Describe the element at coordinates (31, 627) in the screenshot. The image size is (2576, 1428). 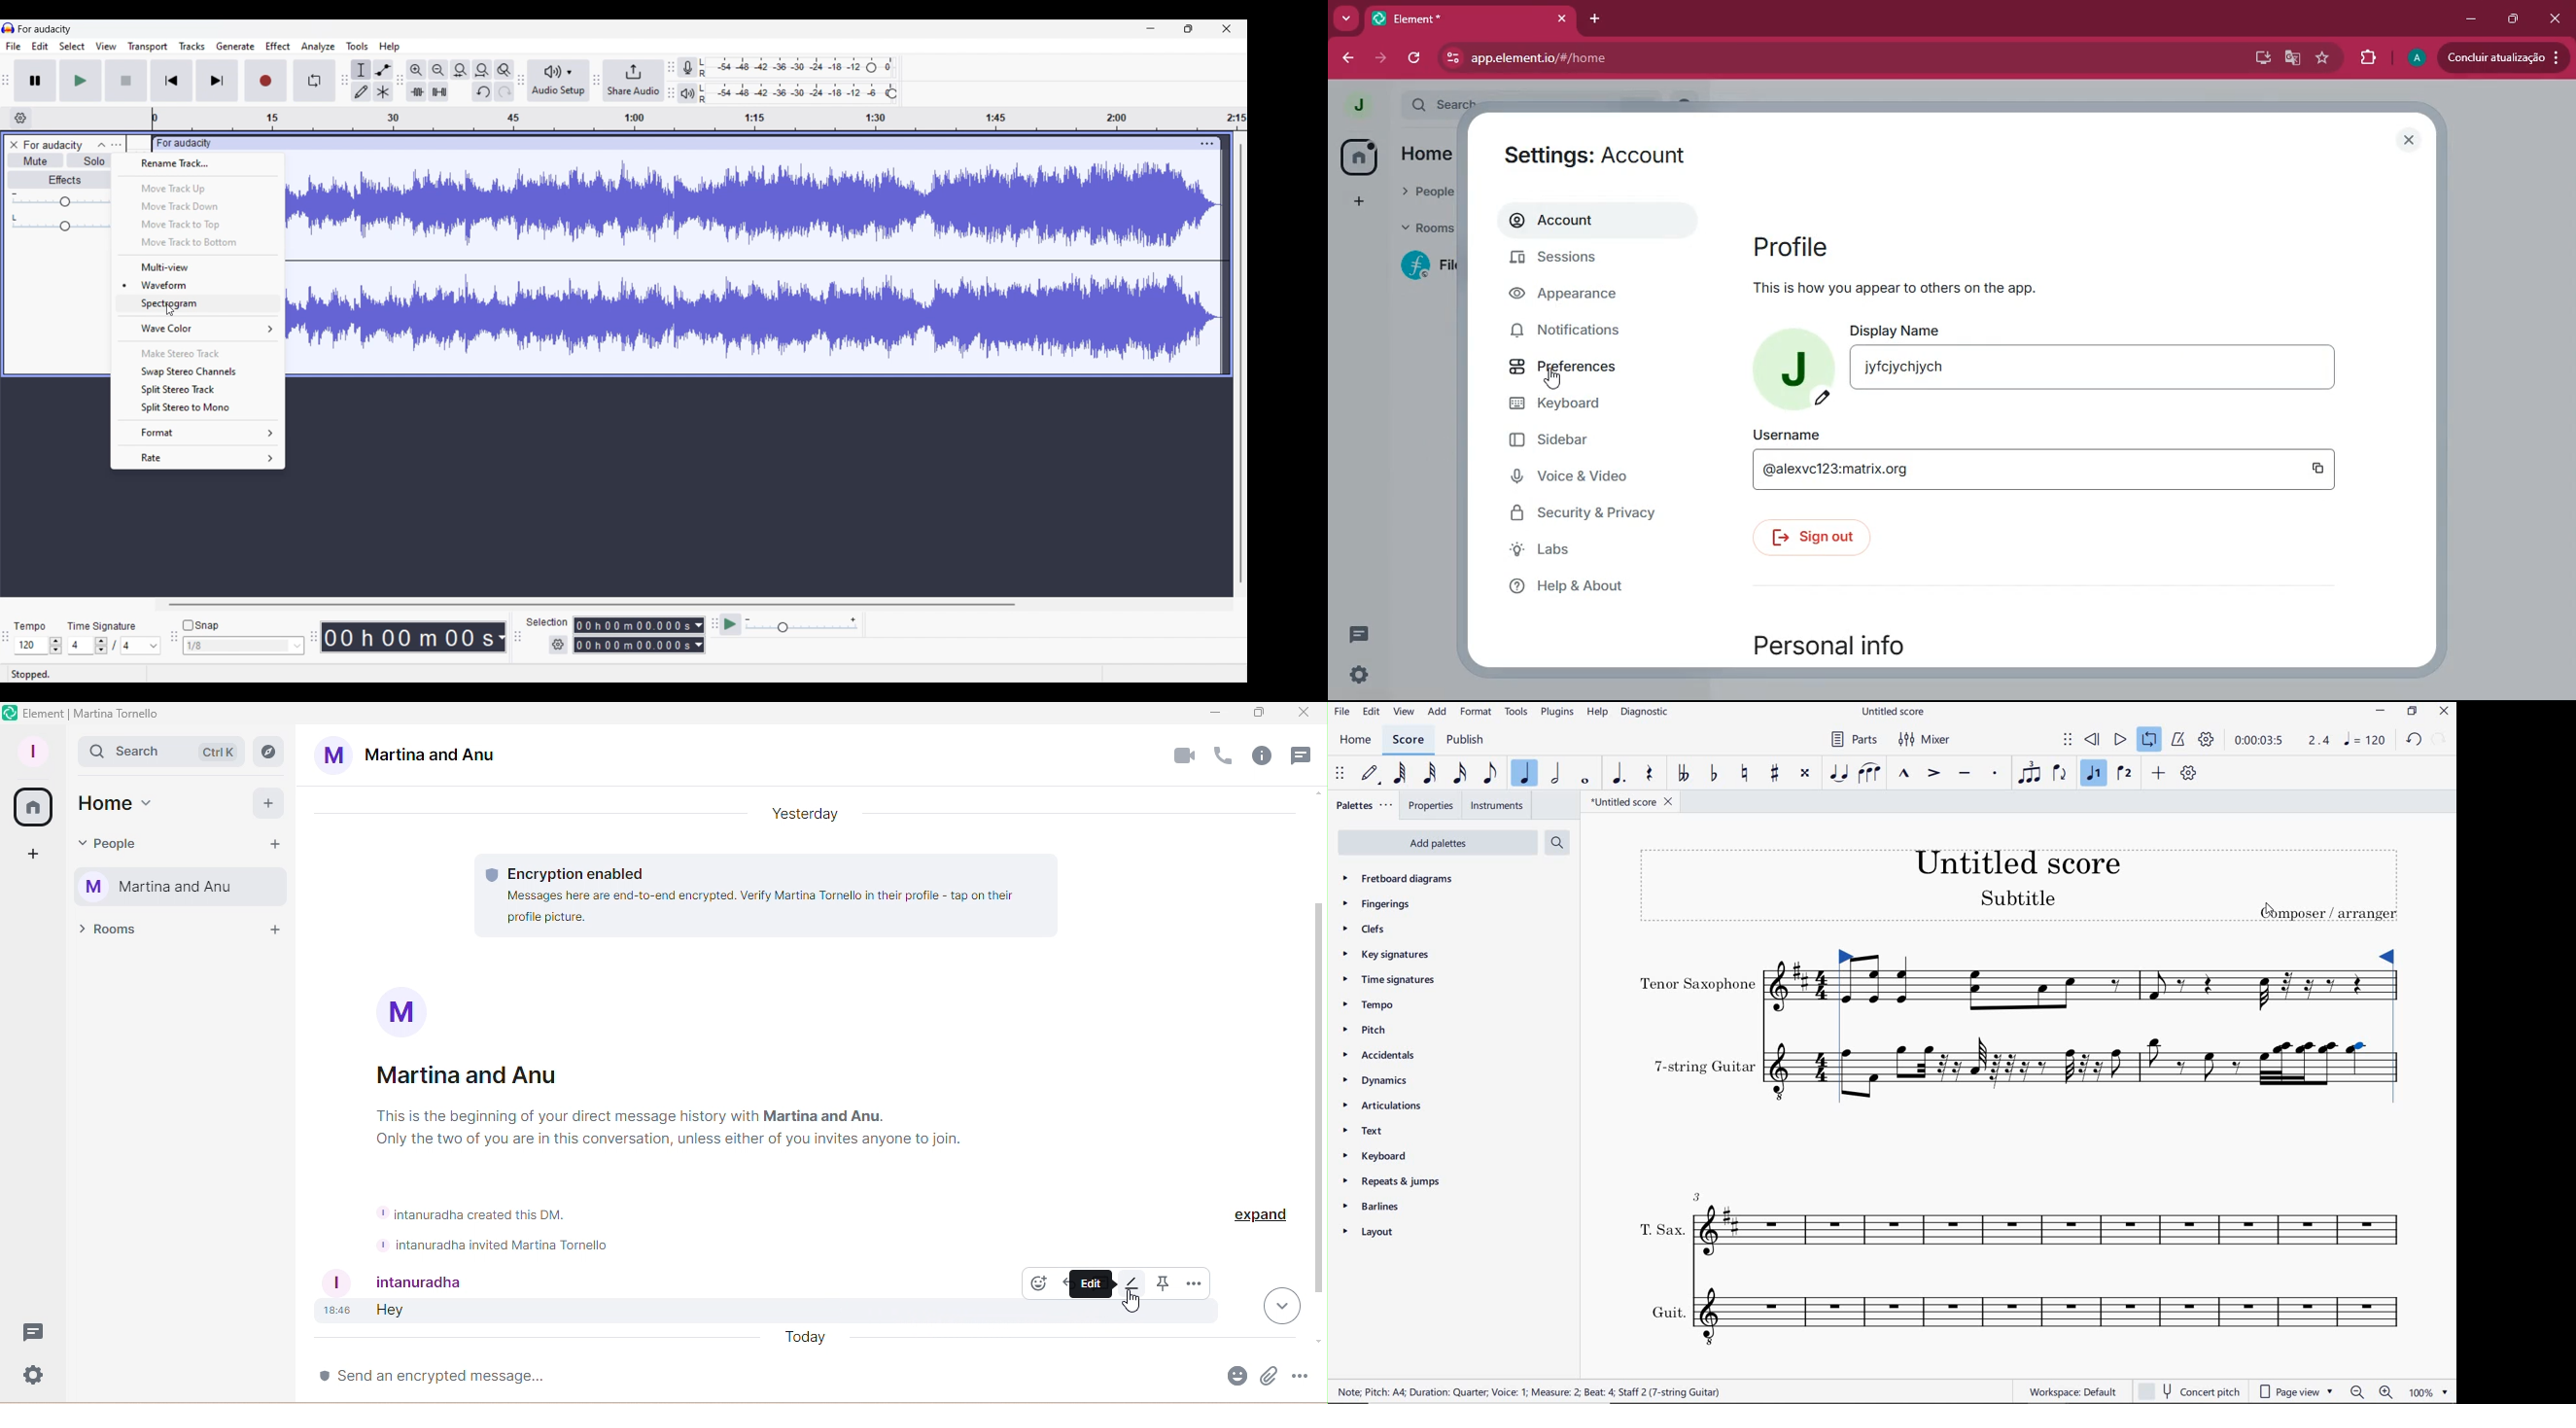
I see `Indicates Tempo settings` at that location.